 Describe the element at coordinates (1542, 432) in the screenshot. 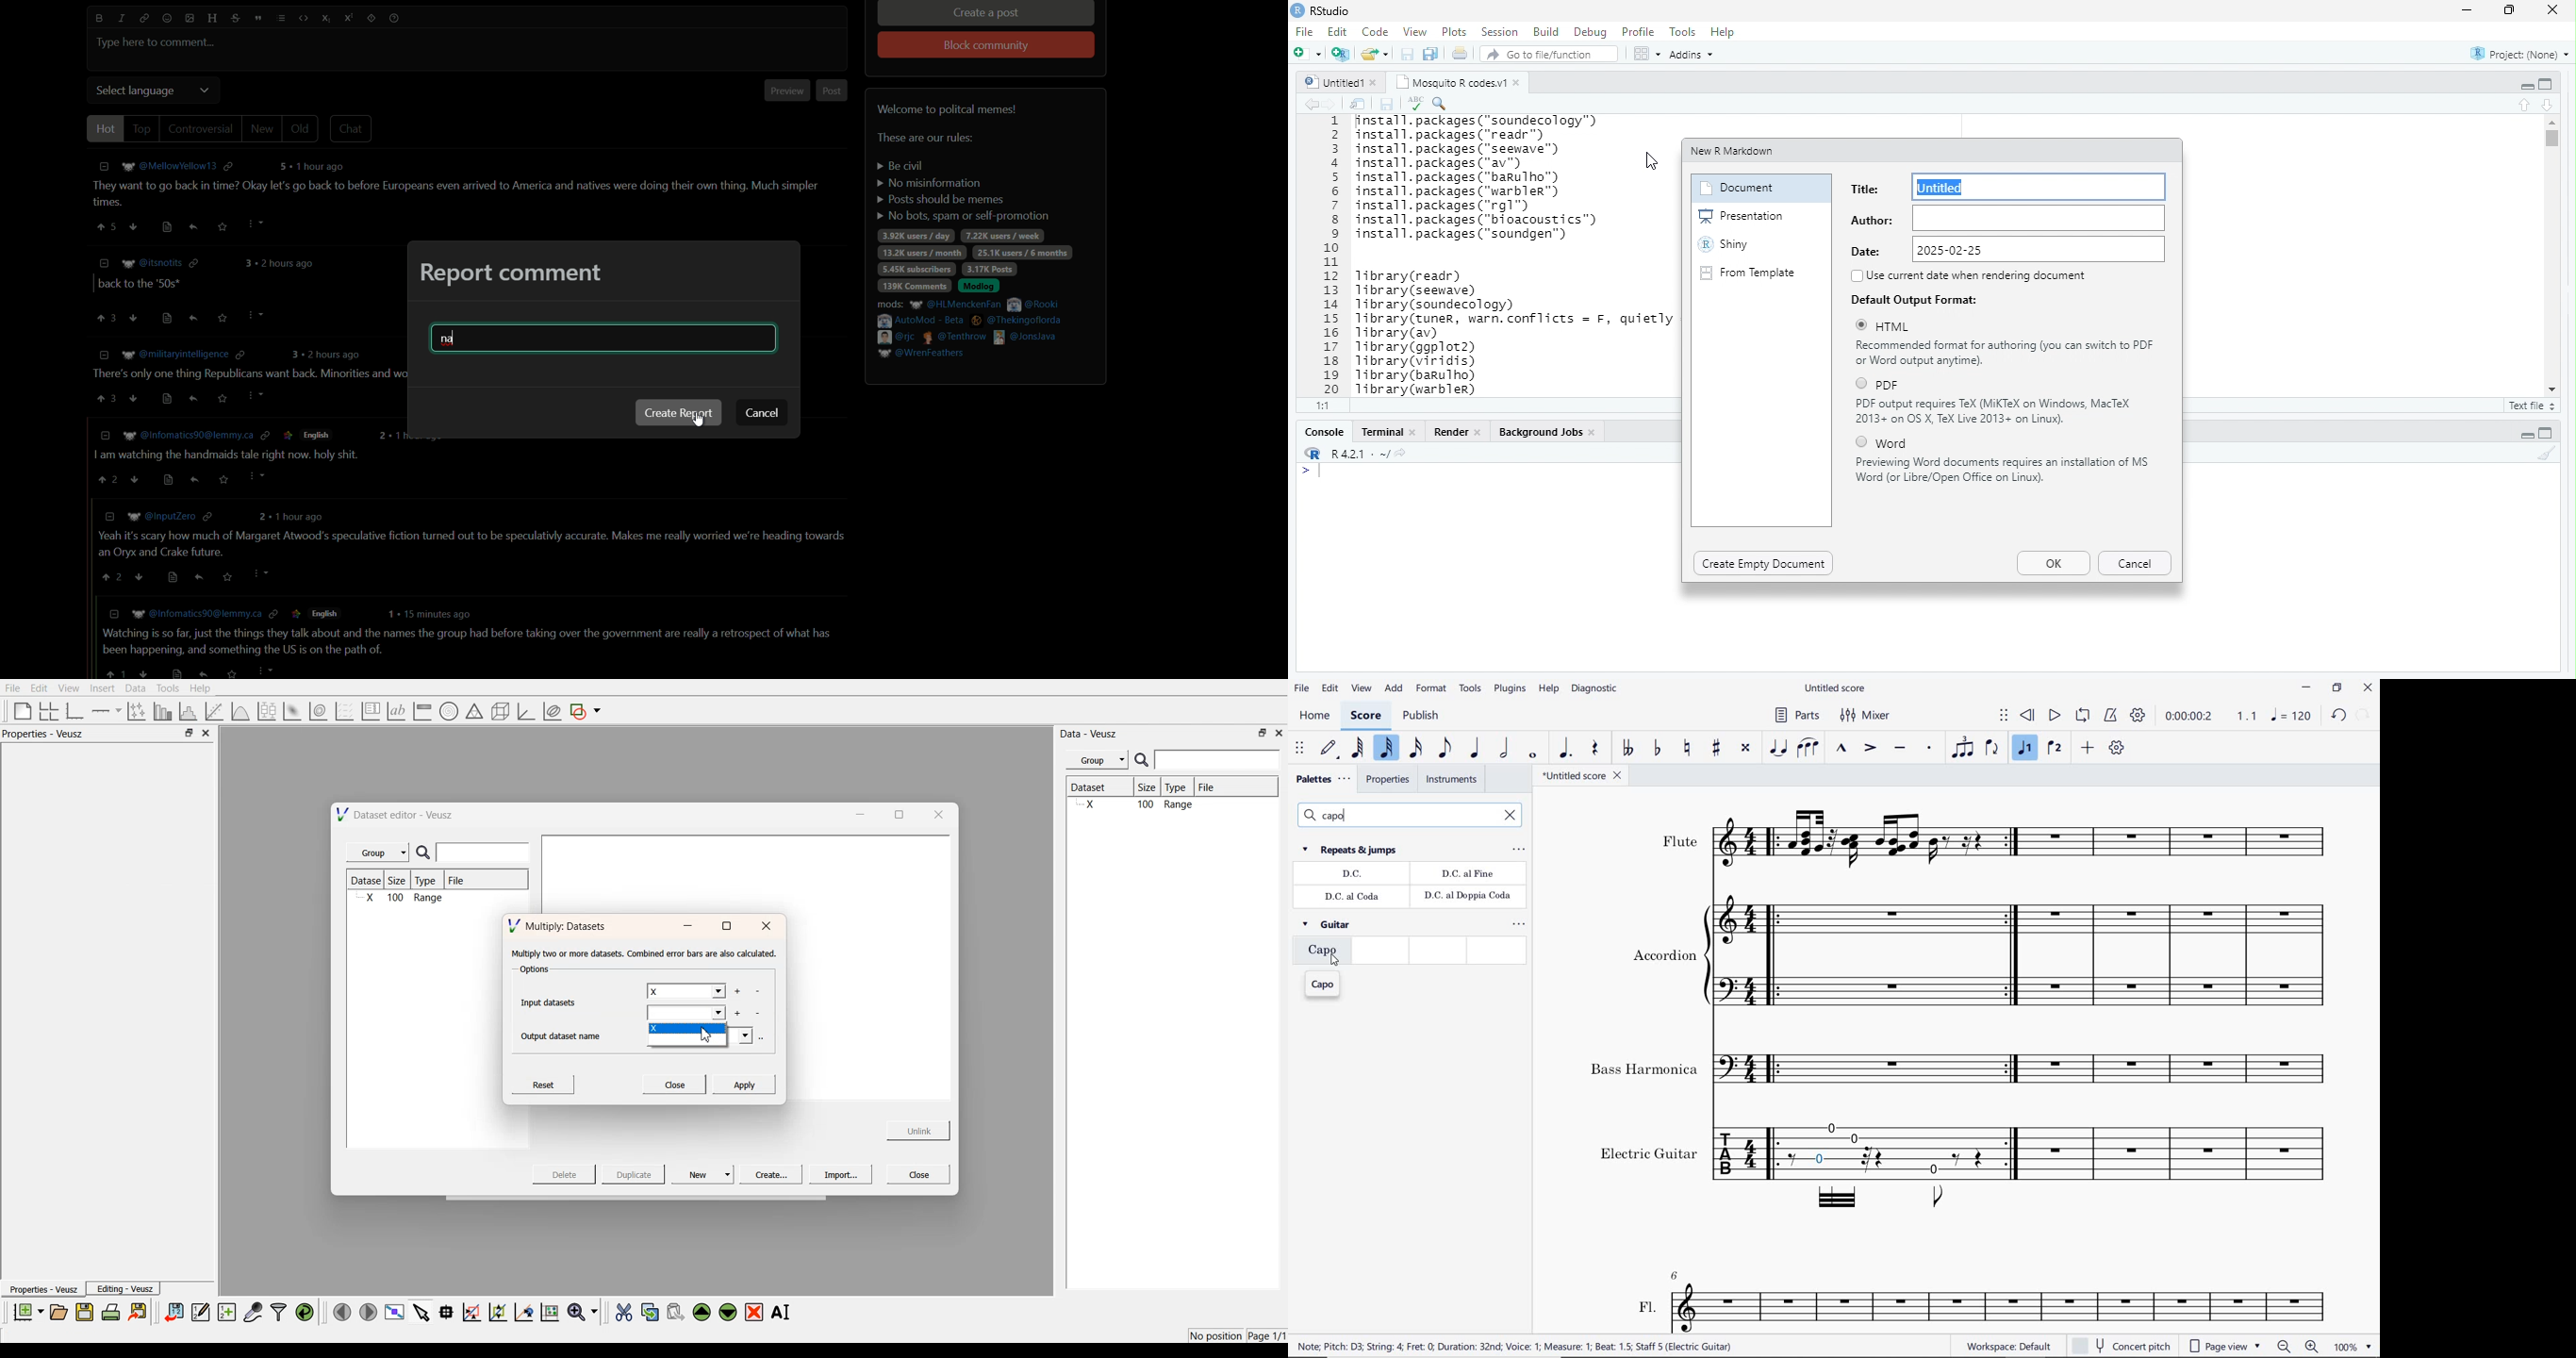

I see `Background Jobs` at that location.